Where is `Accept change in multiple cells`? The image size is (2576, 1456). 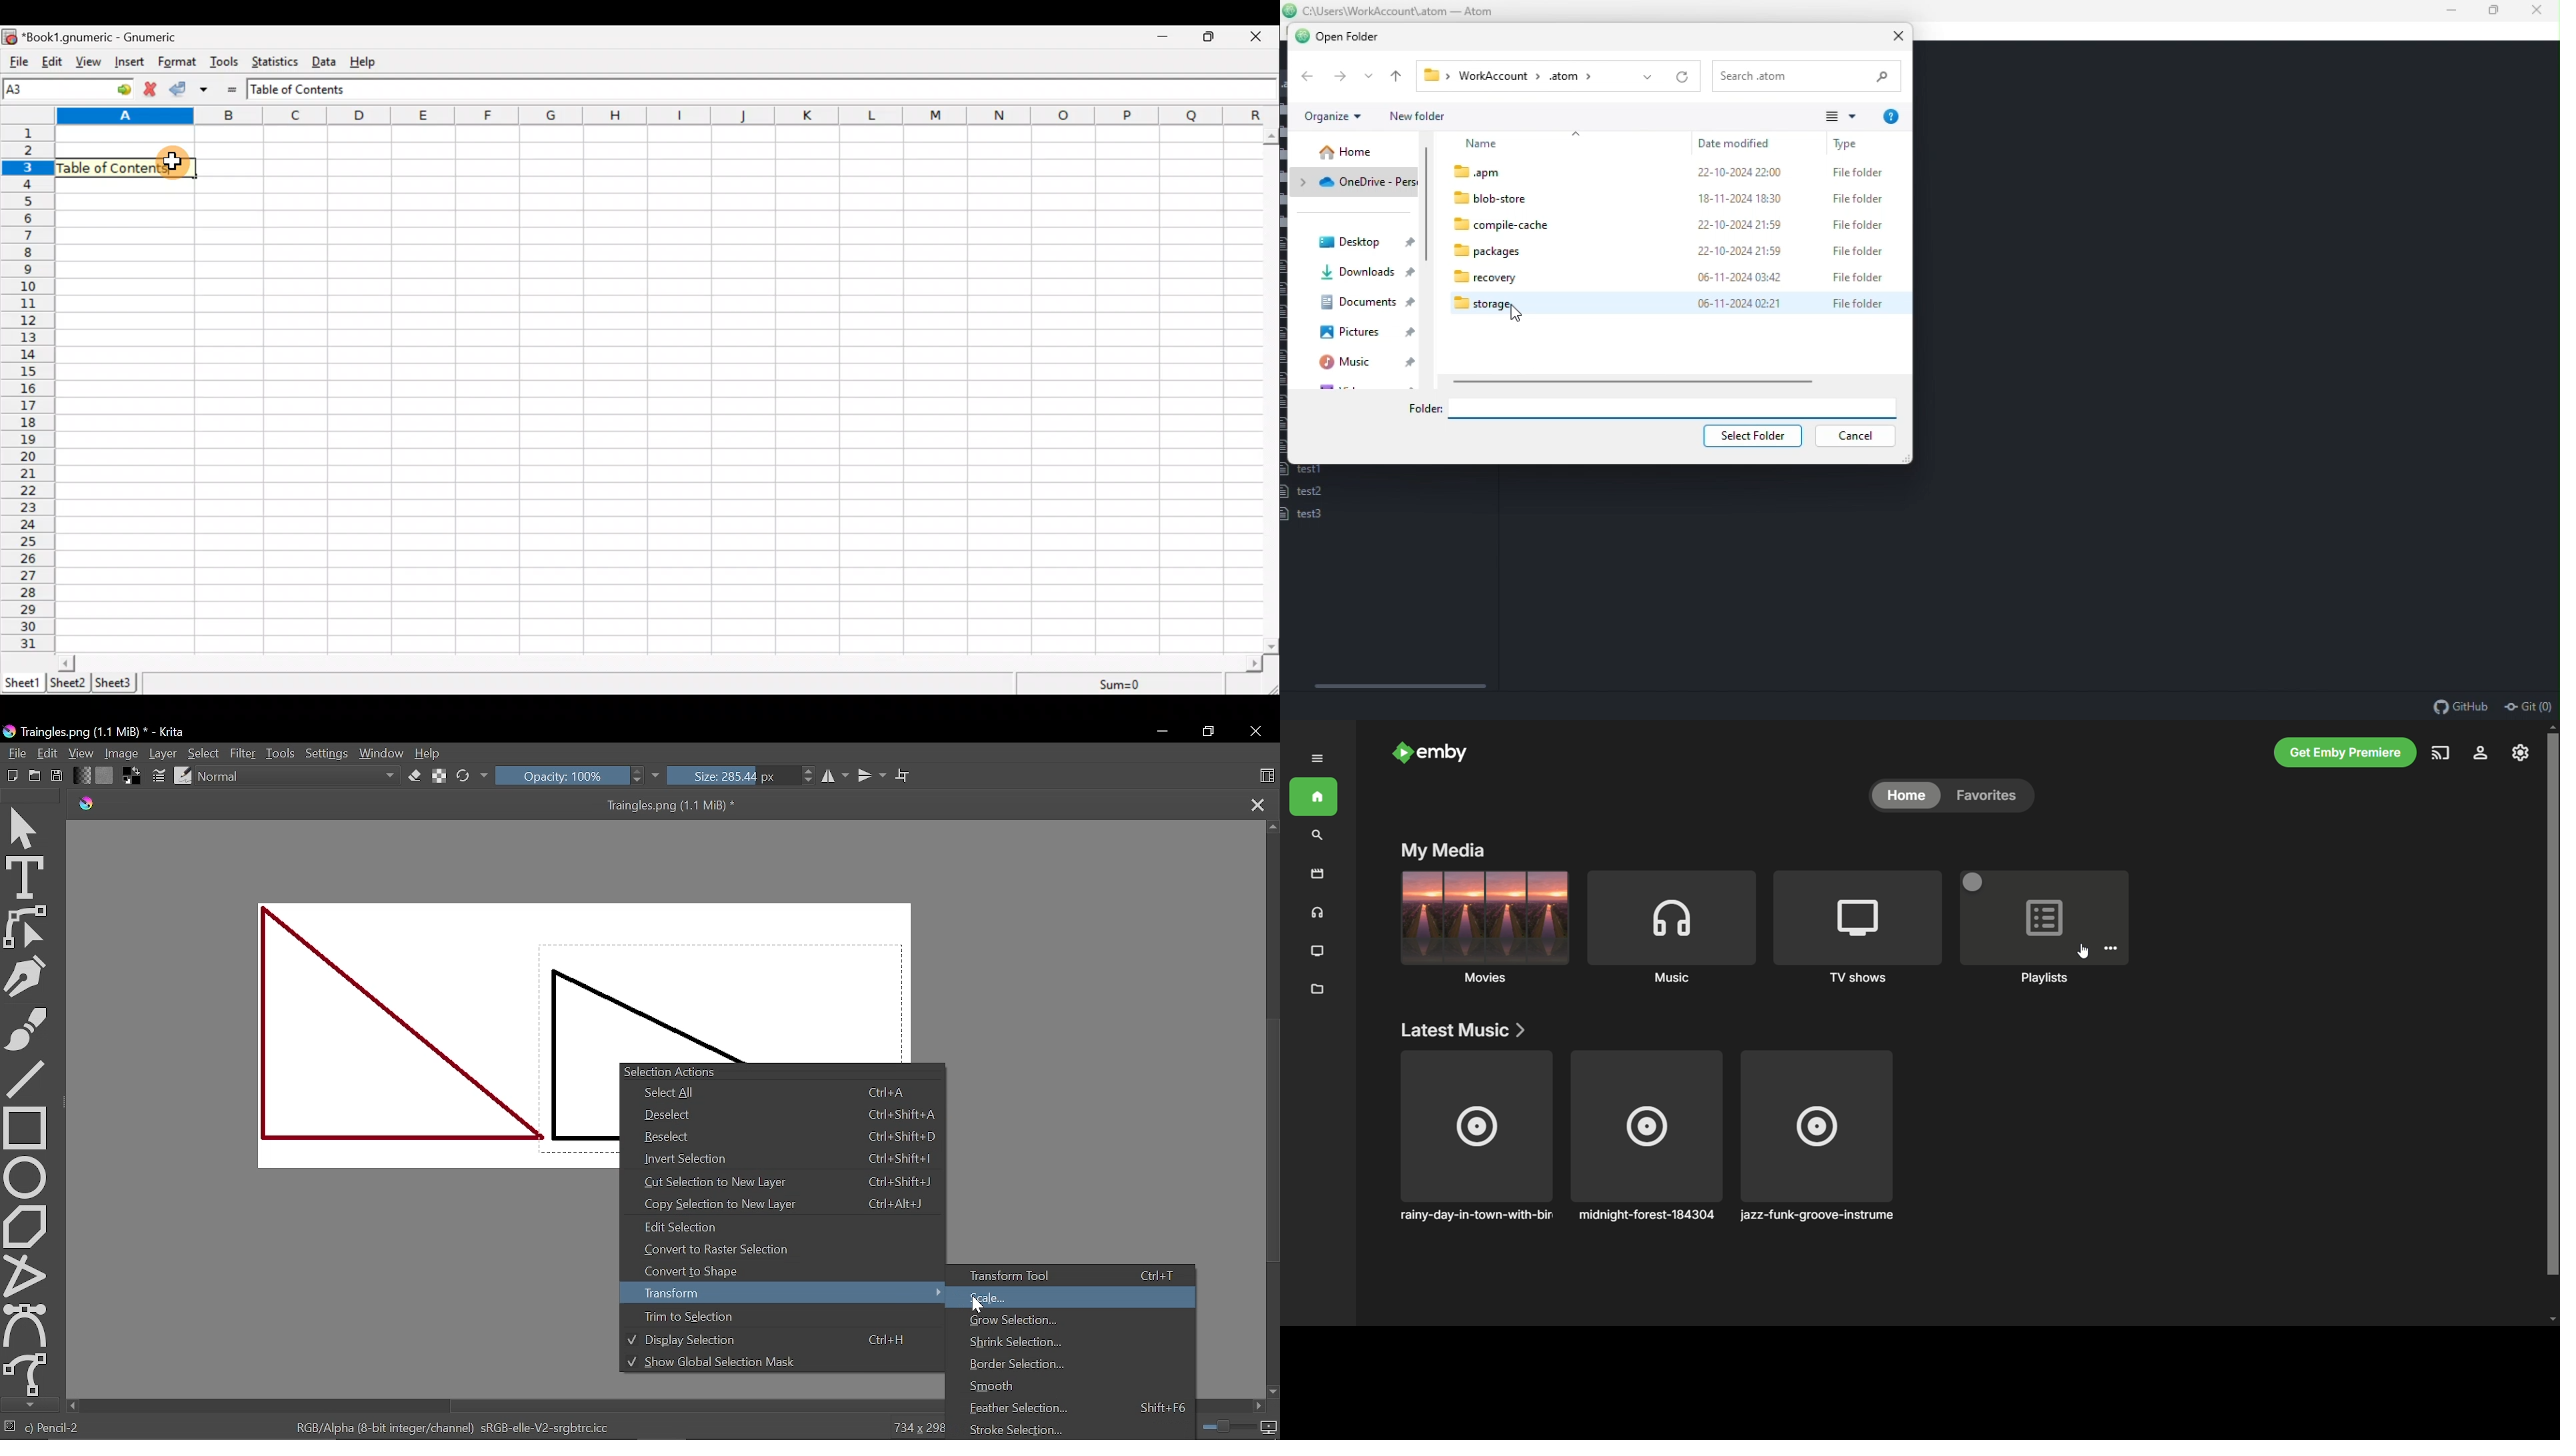
Accept change in multiple cells is located at coordinates (209, 89).